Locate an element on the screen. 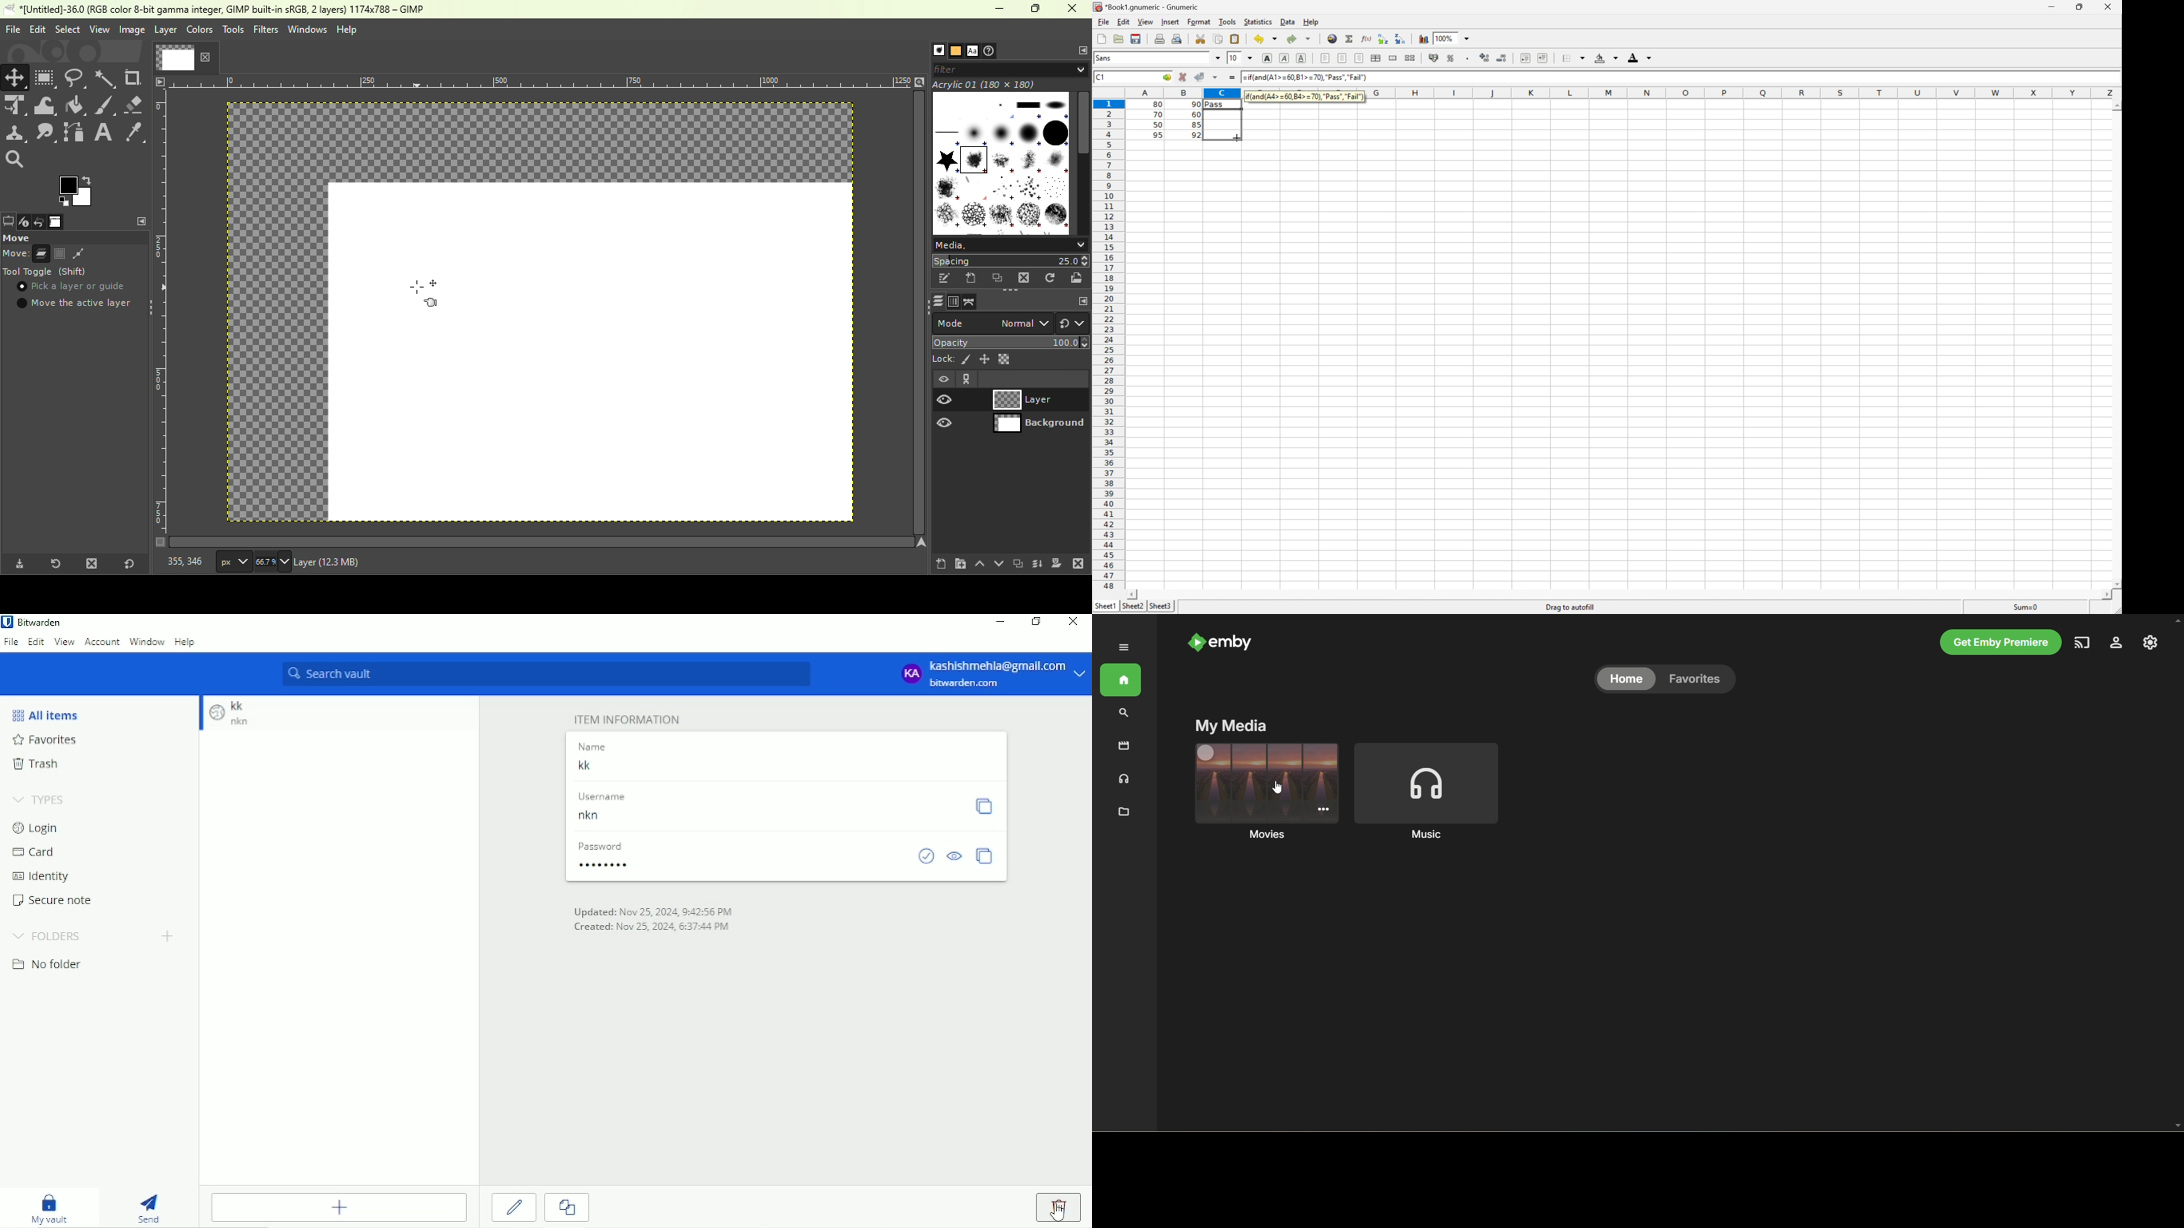 The height and width of the screenshot is (1232, 2184). Italic is located at coordinates (1285, 58).